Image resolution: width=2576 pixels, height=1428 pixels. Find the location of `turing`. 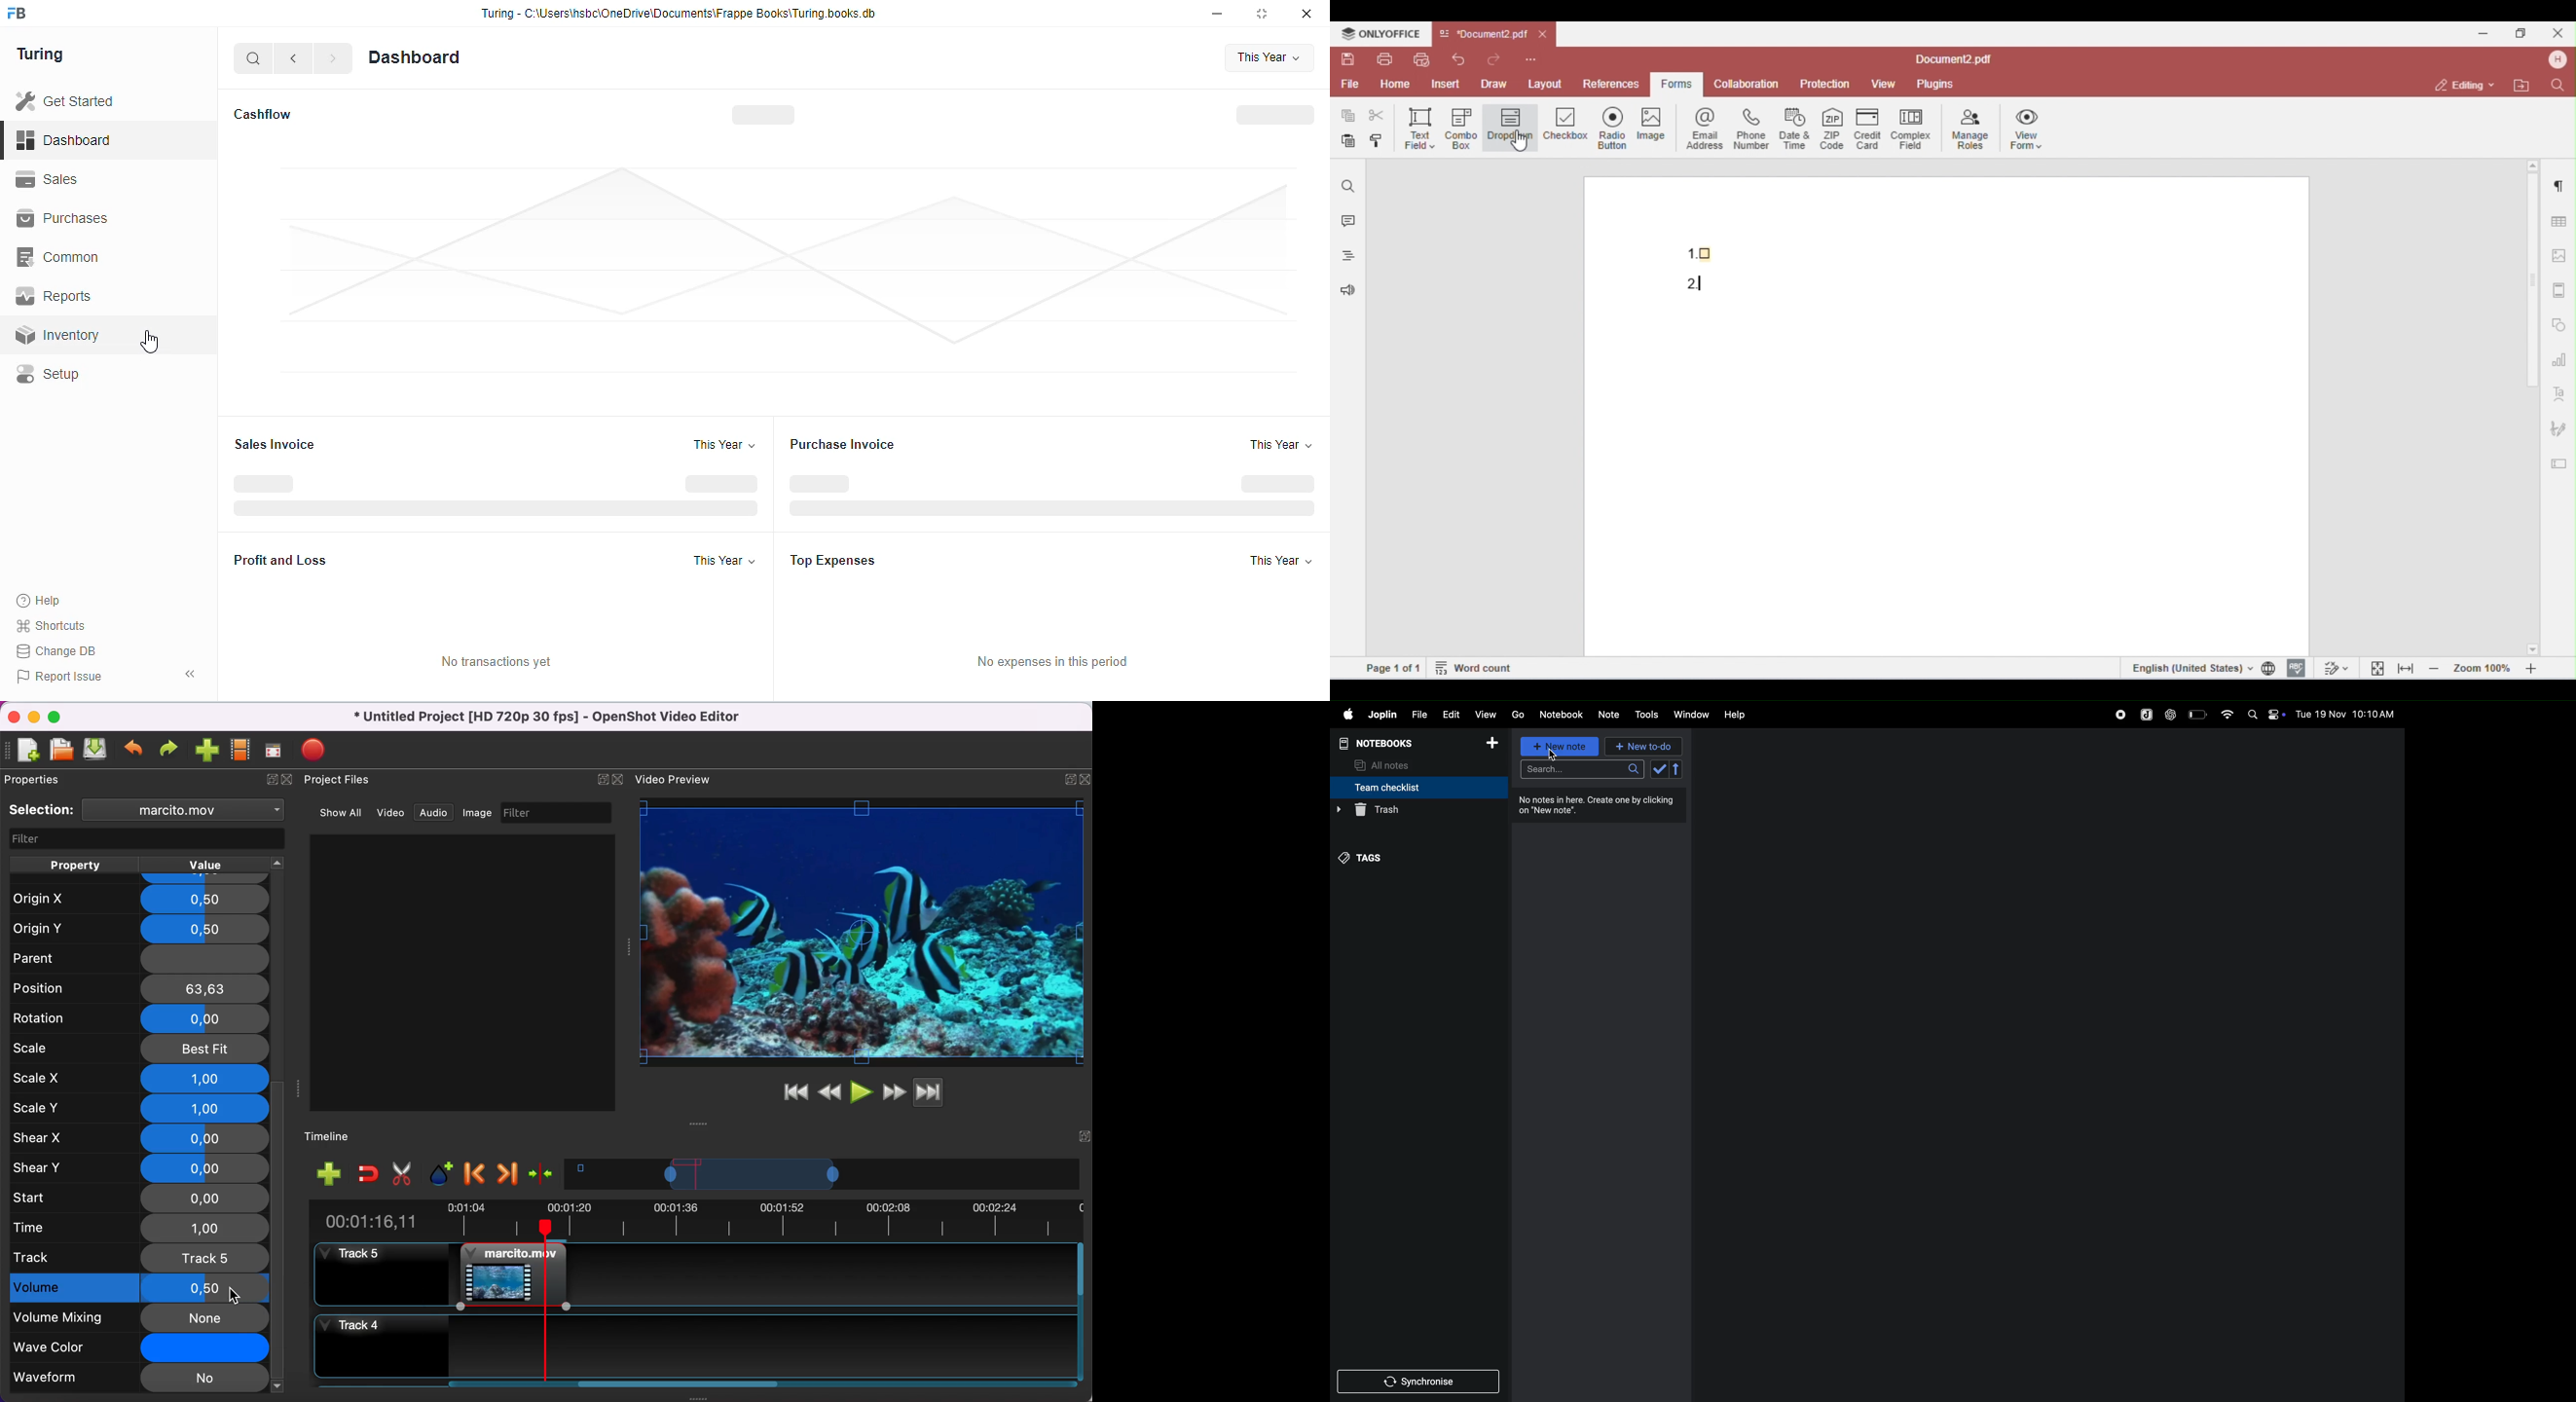

turing is located at coordinates (41, 55).